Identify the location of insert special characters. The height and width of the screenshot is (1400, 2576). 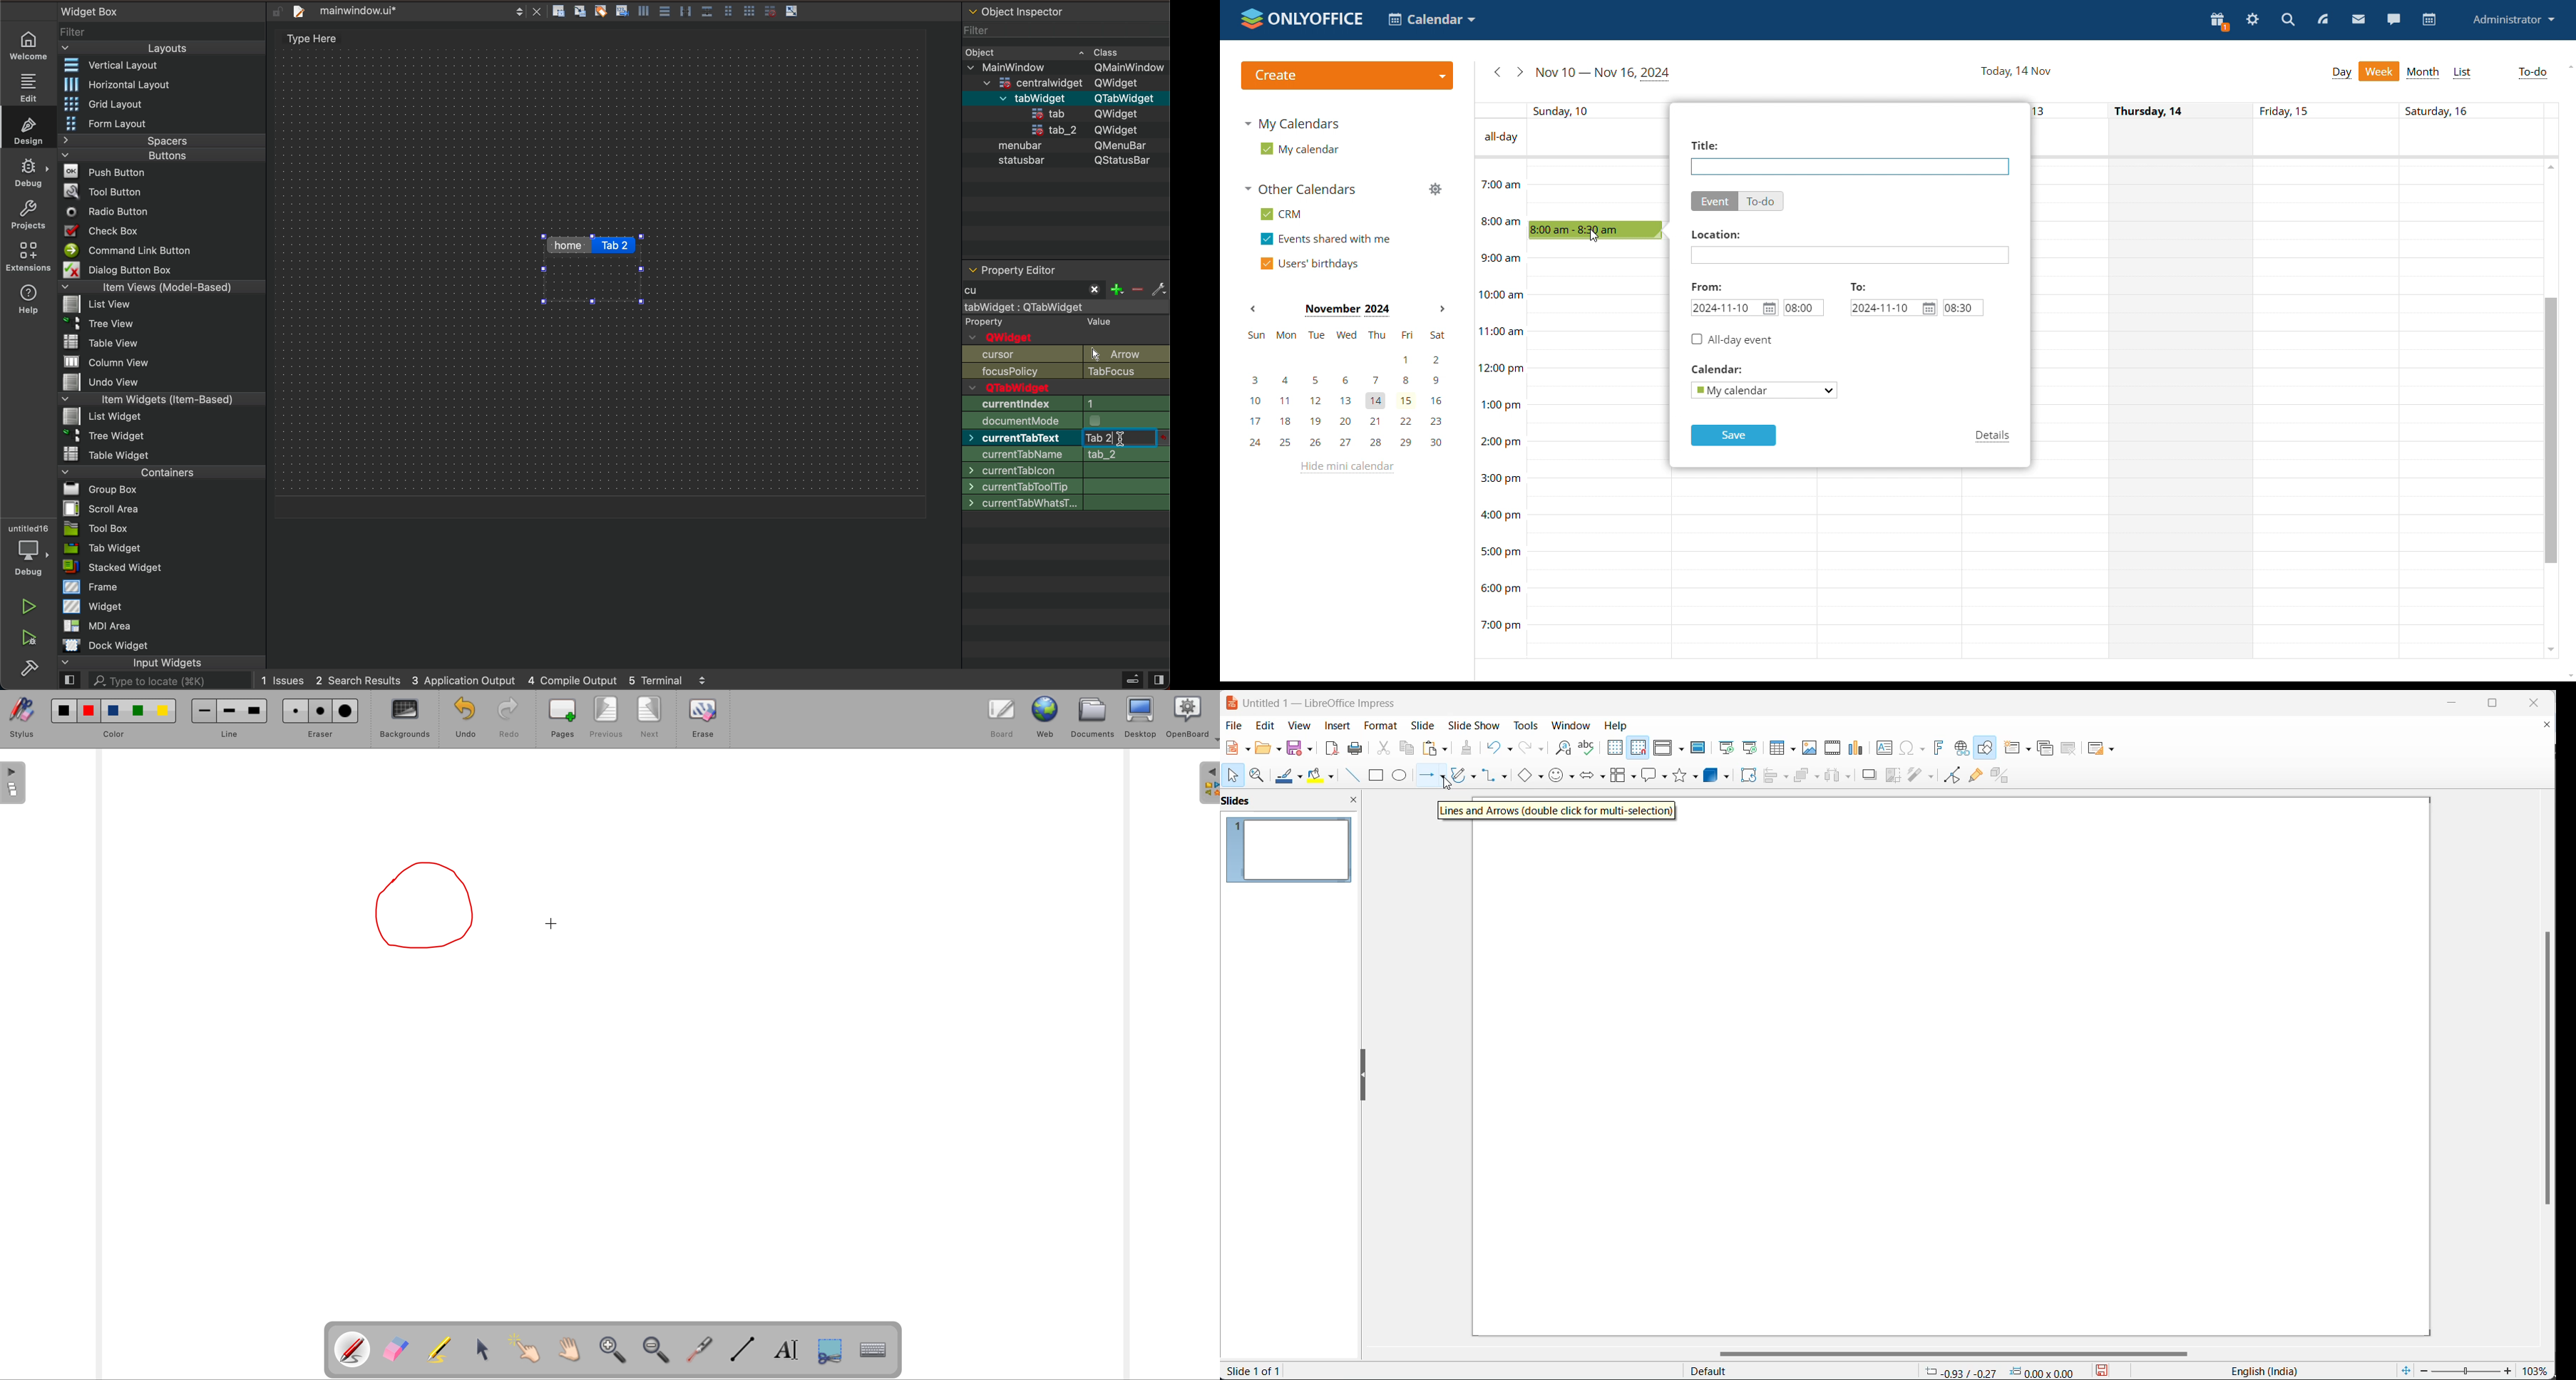
(1912, 747).